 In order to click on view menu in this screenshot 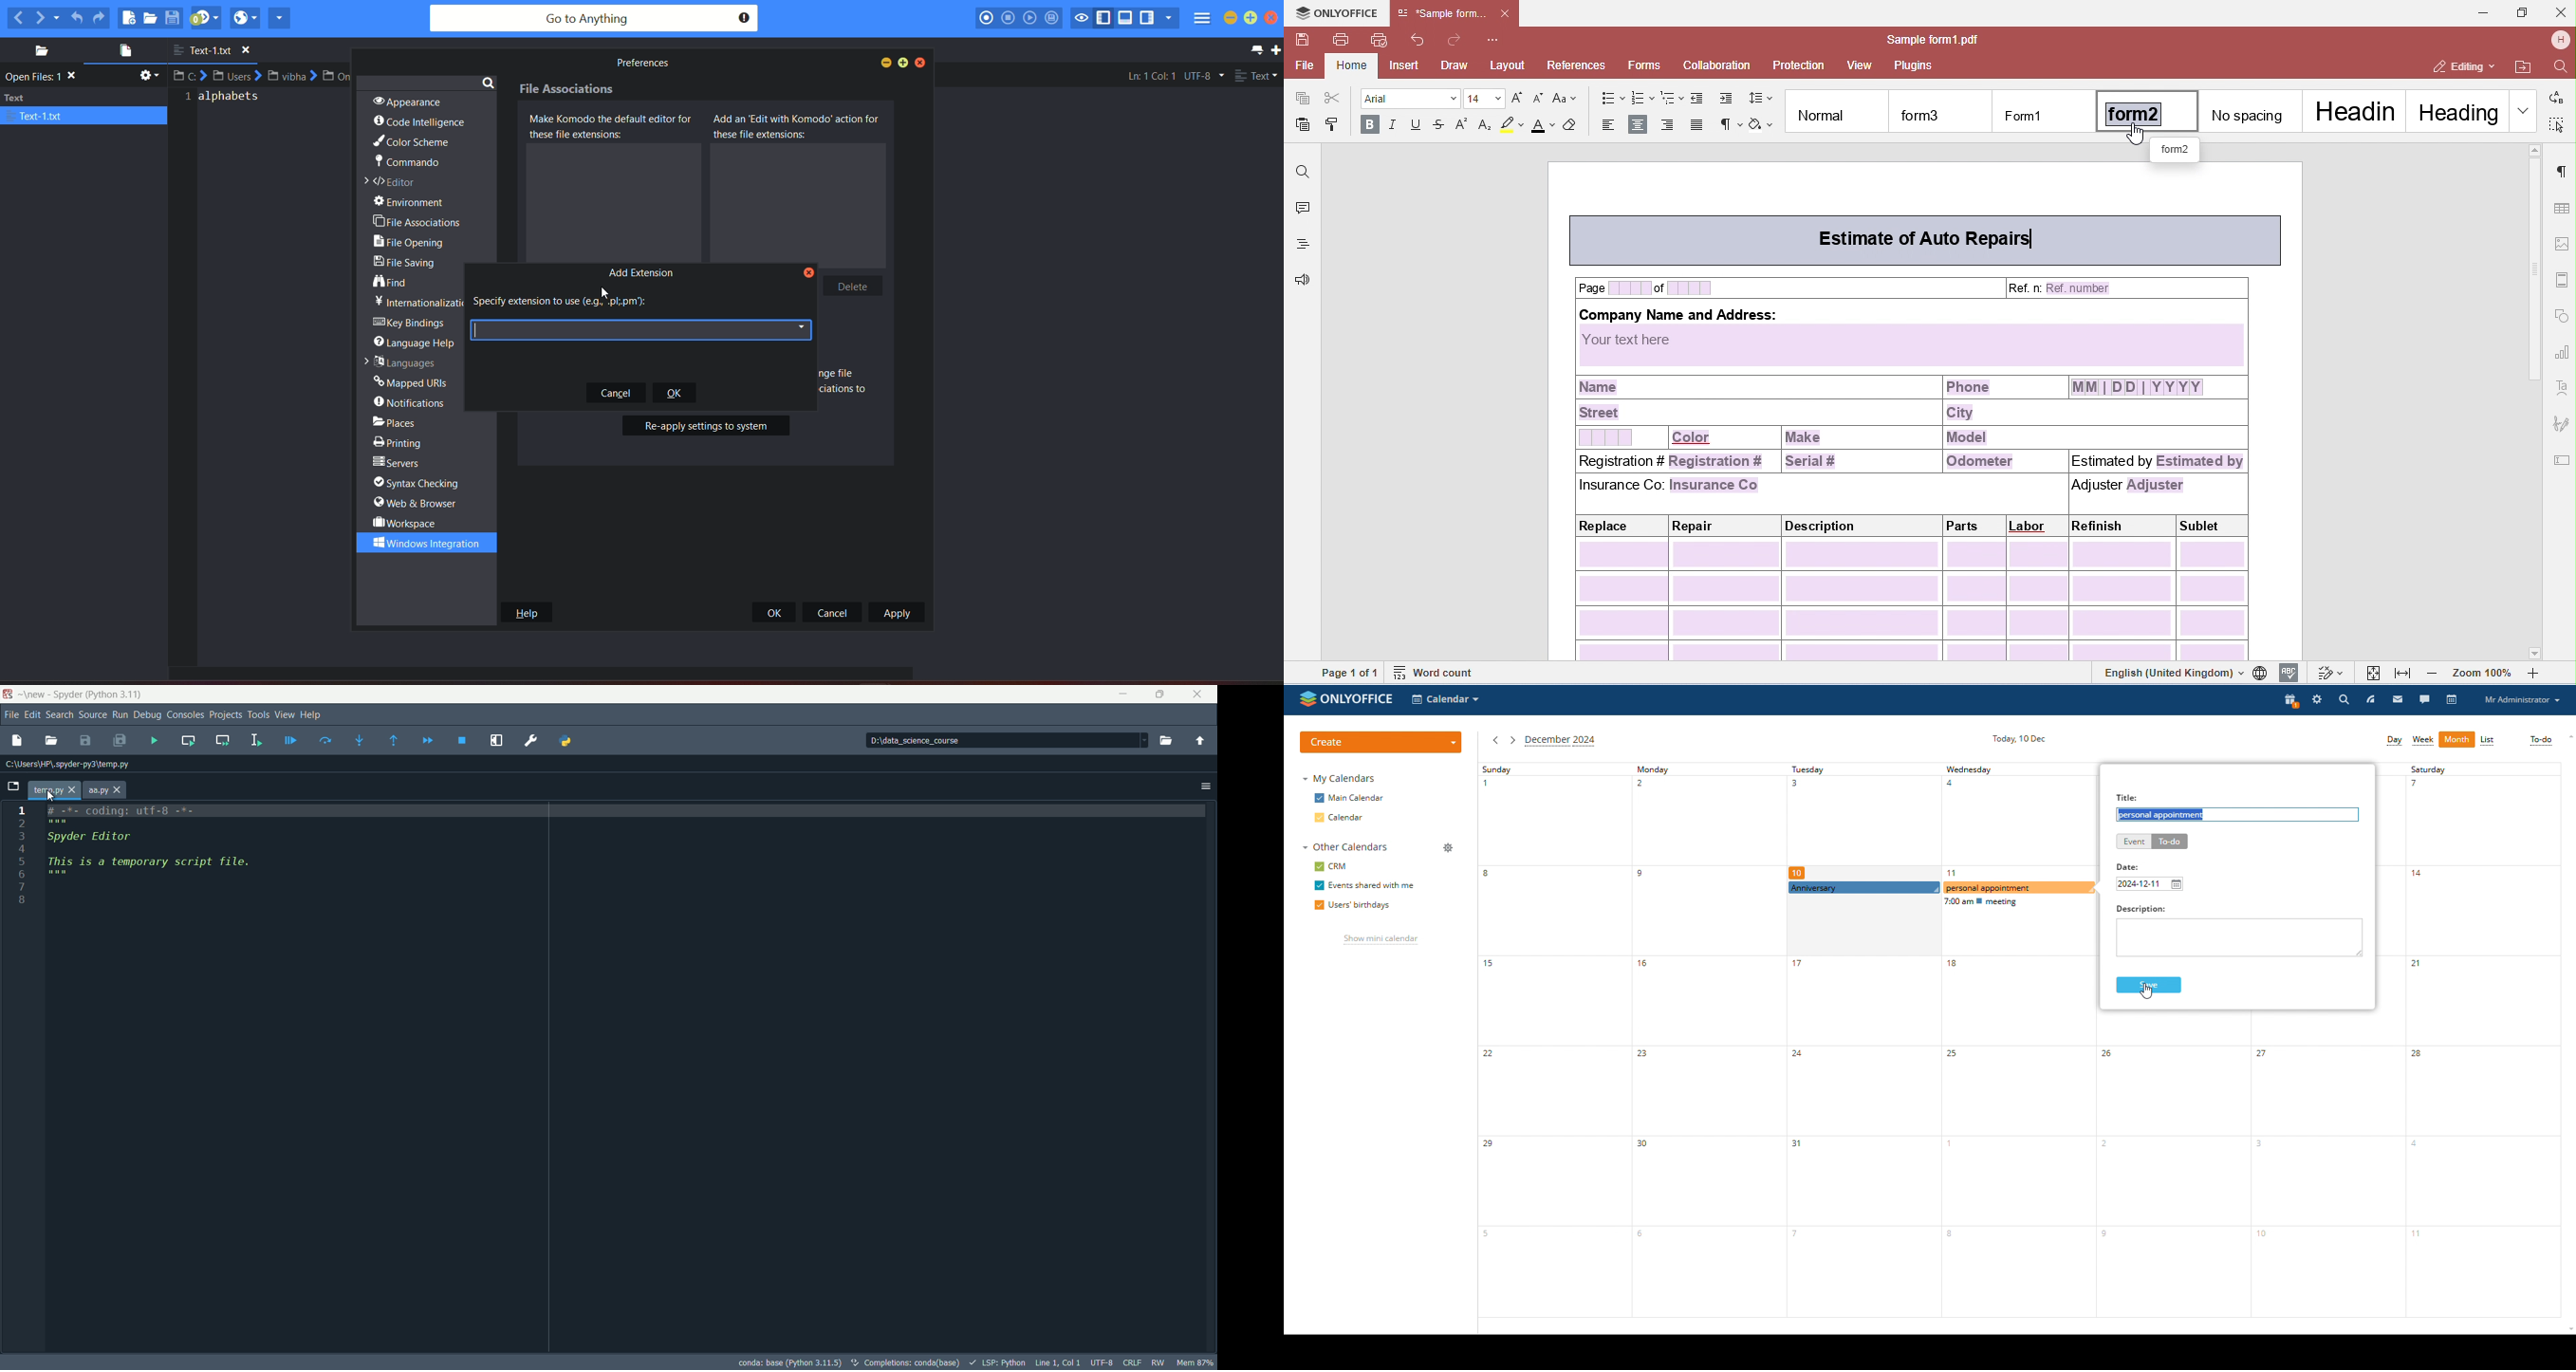, I will do `click(284, 715)`.